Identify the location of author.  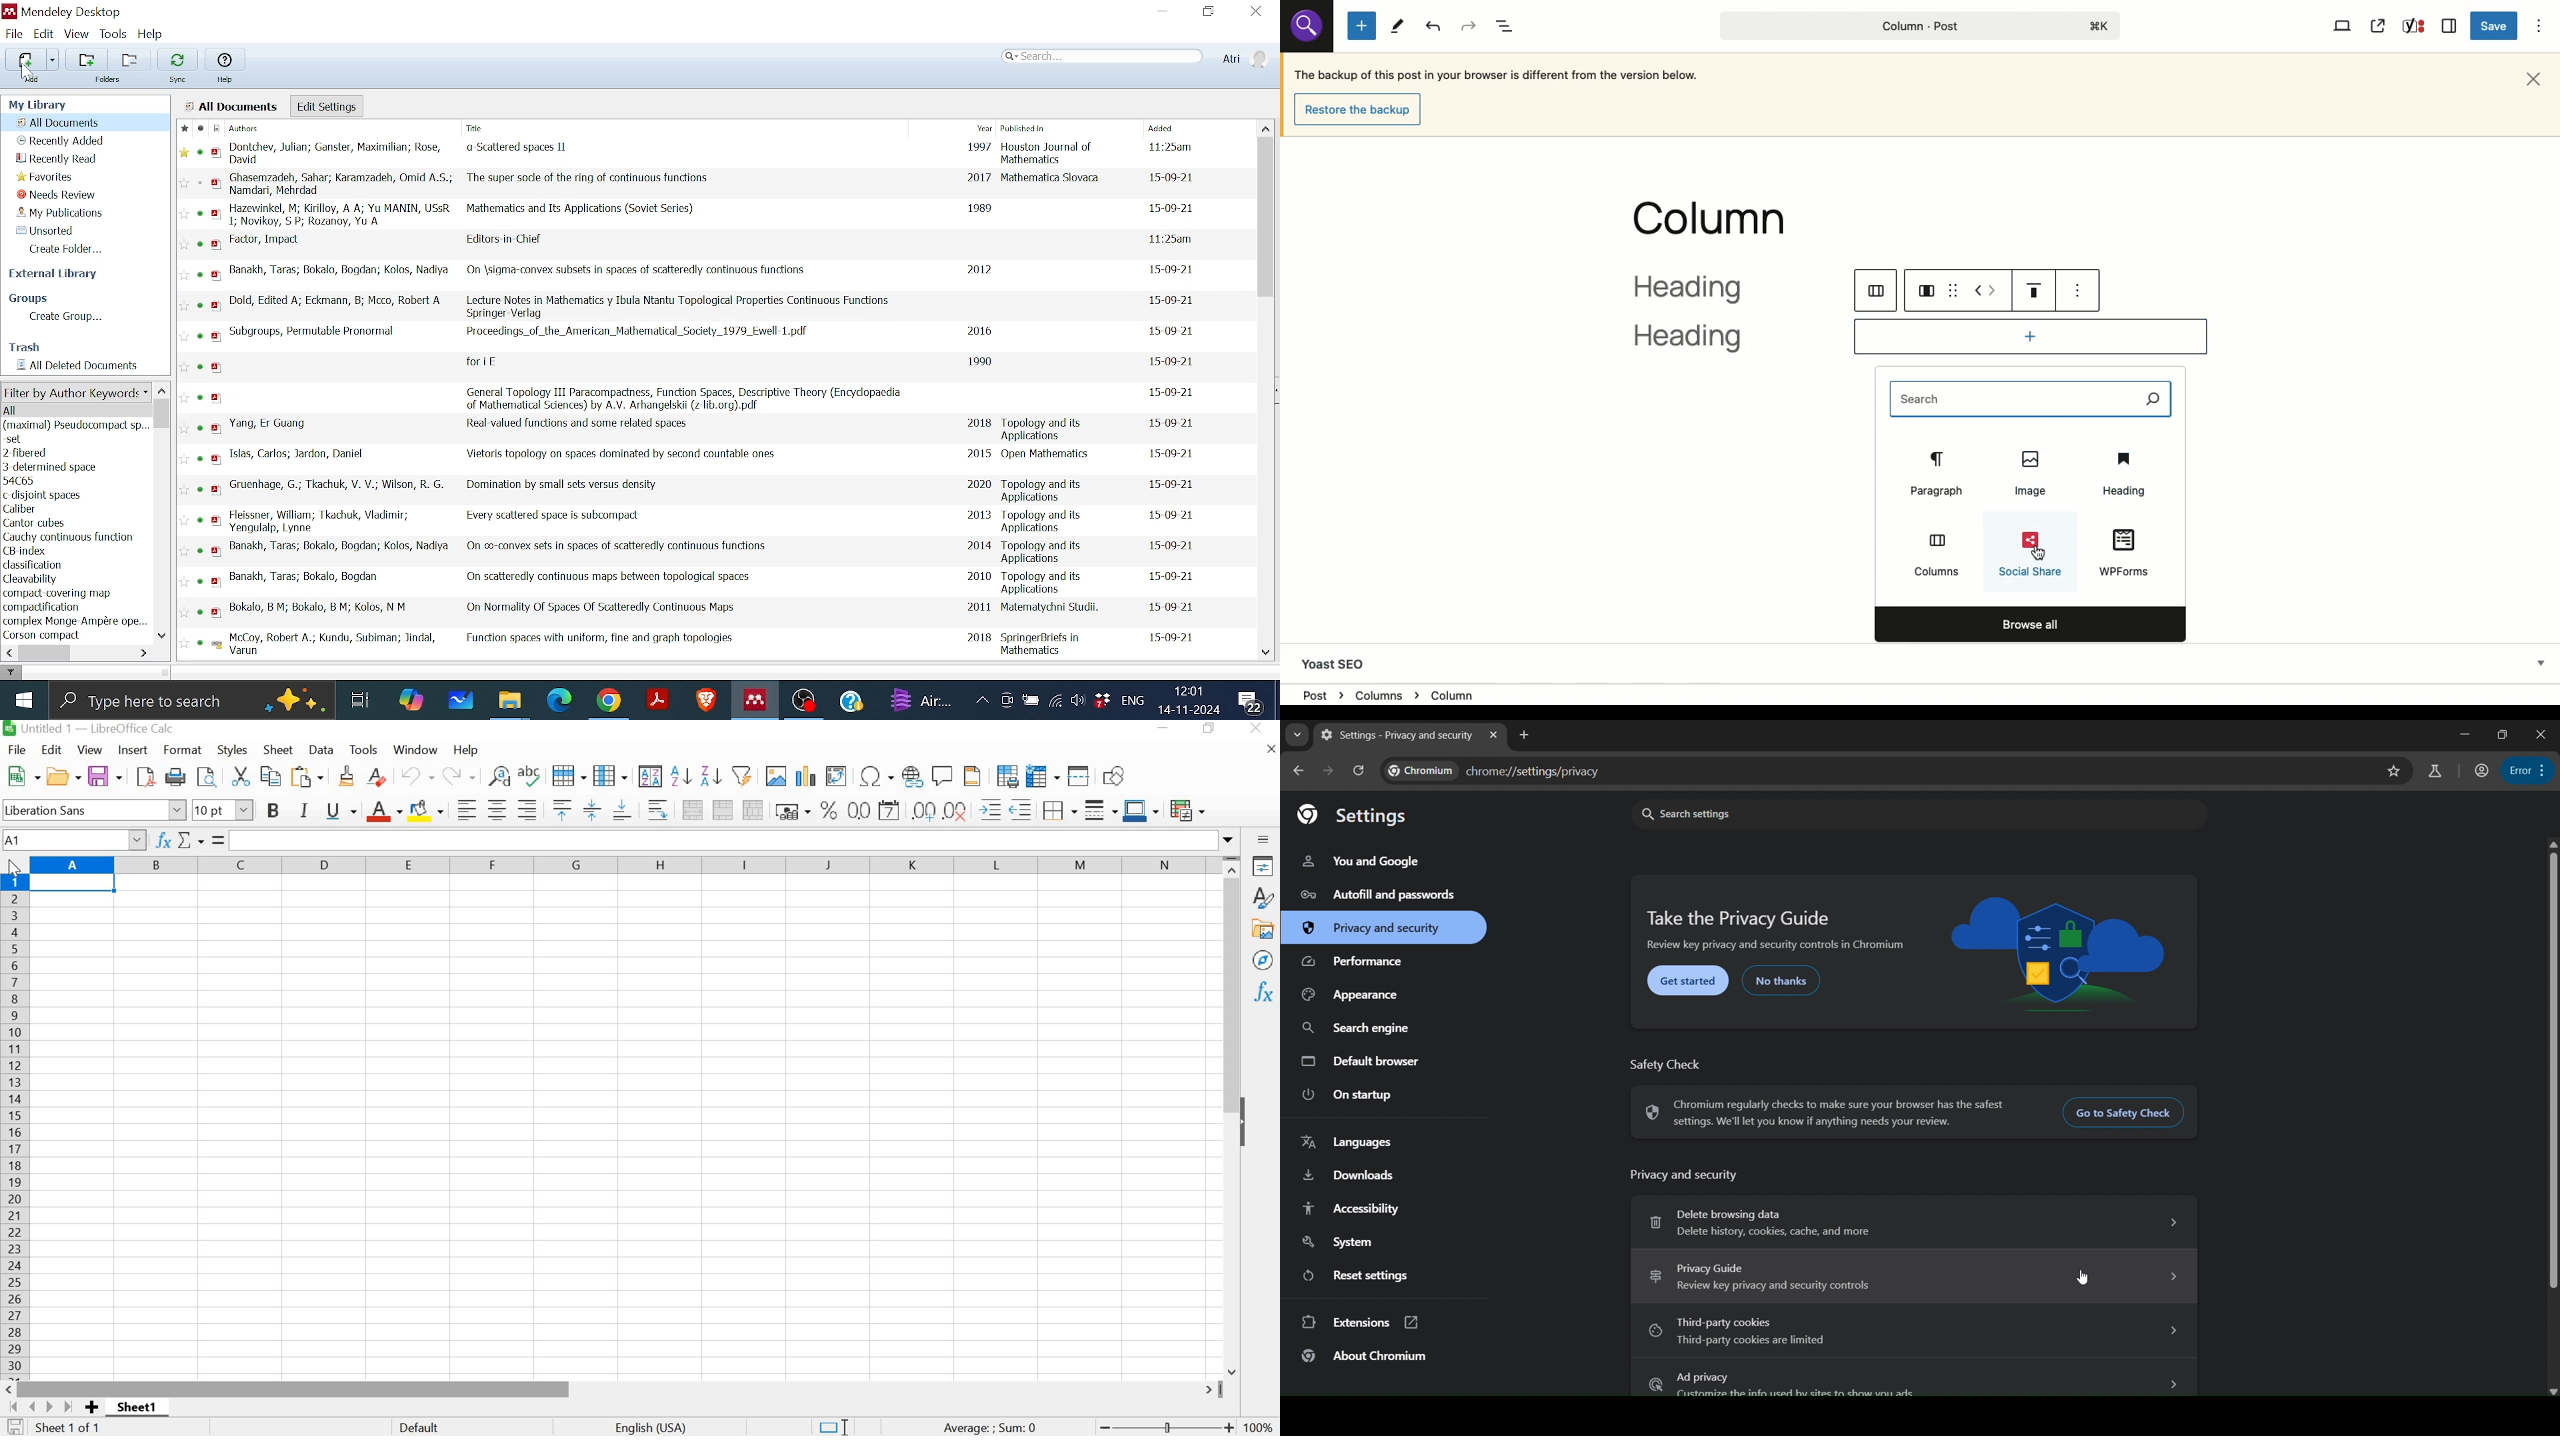
(30, 454).